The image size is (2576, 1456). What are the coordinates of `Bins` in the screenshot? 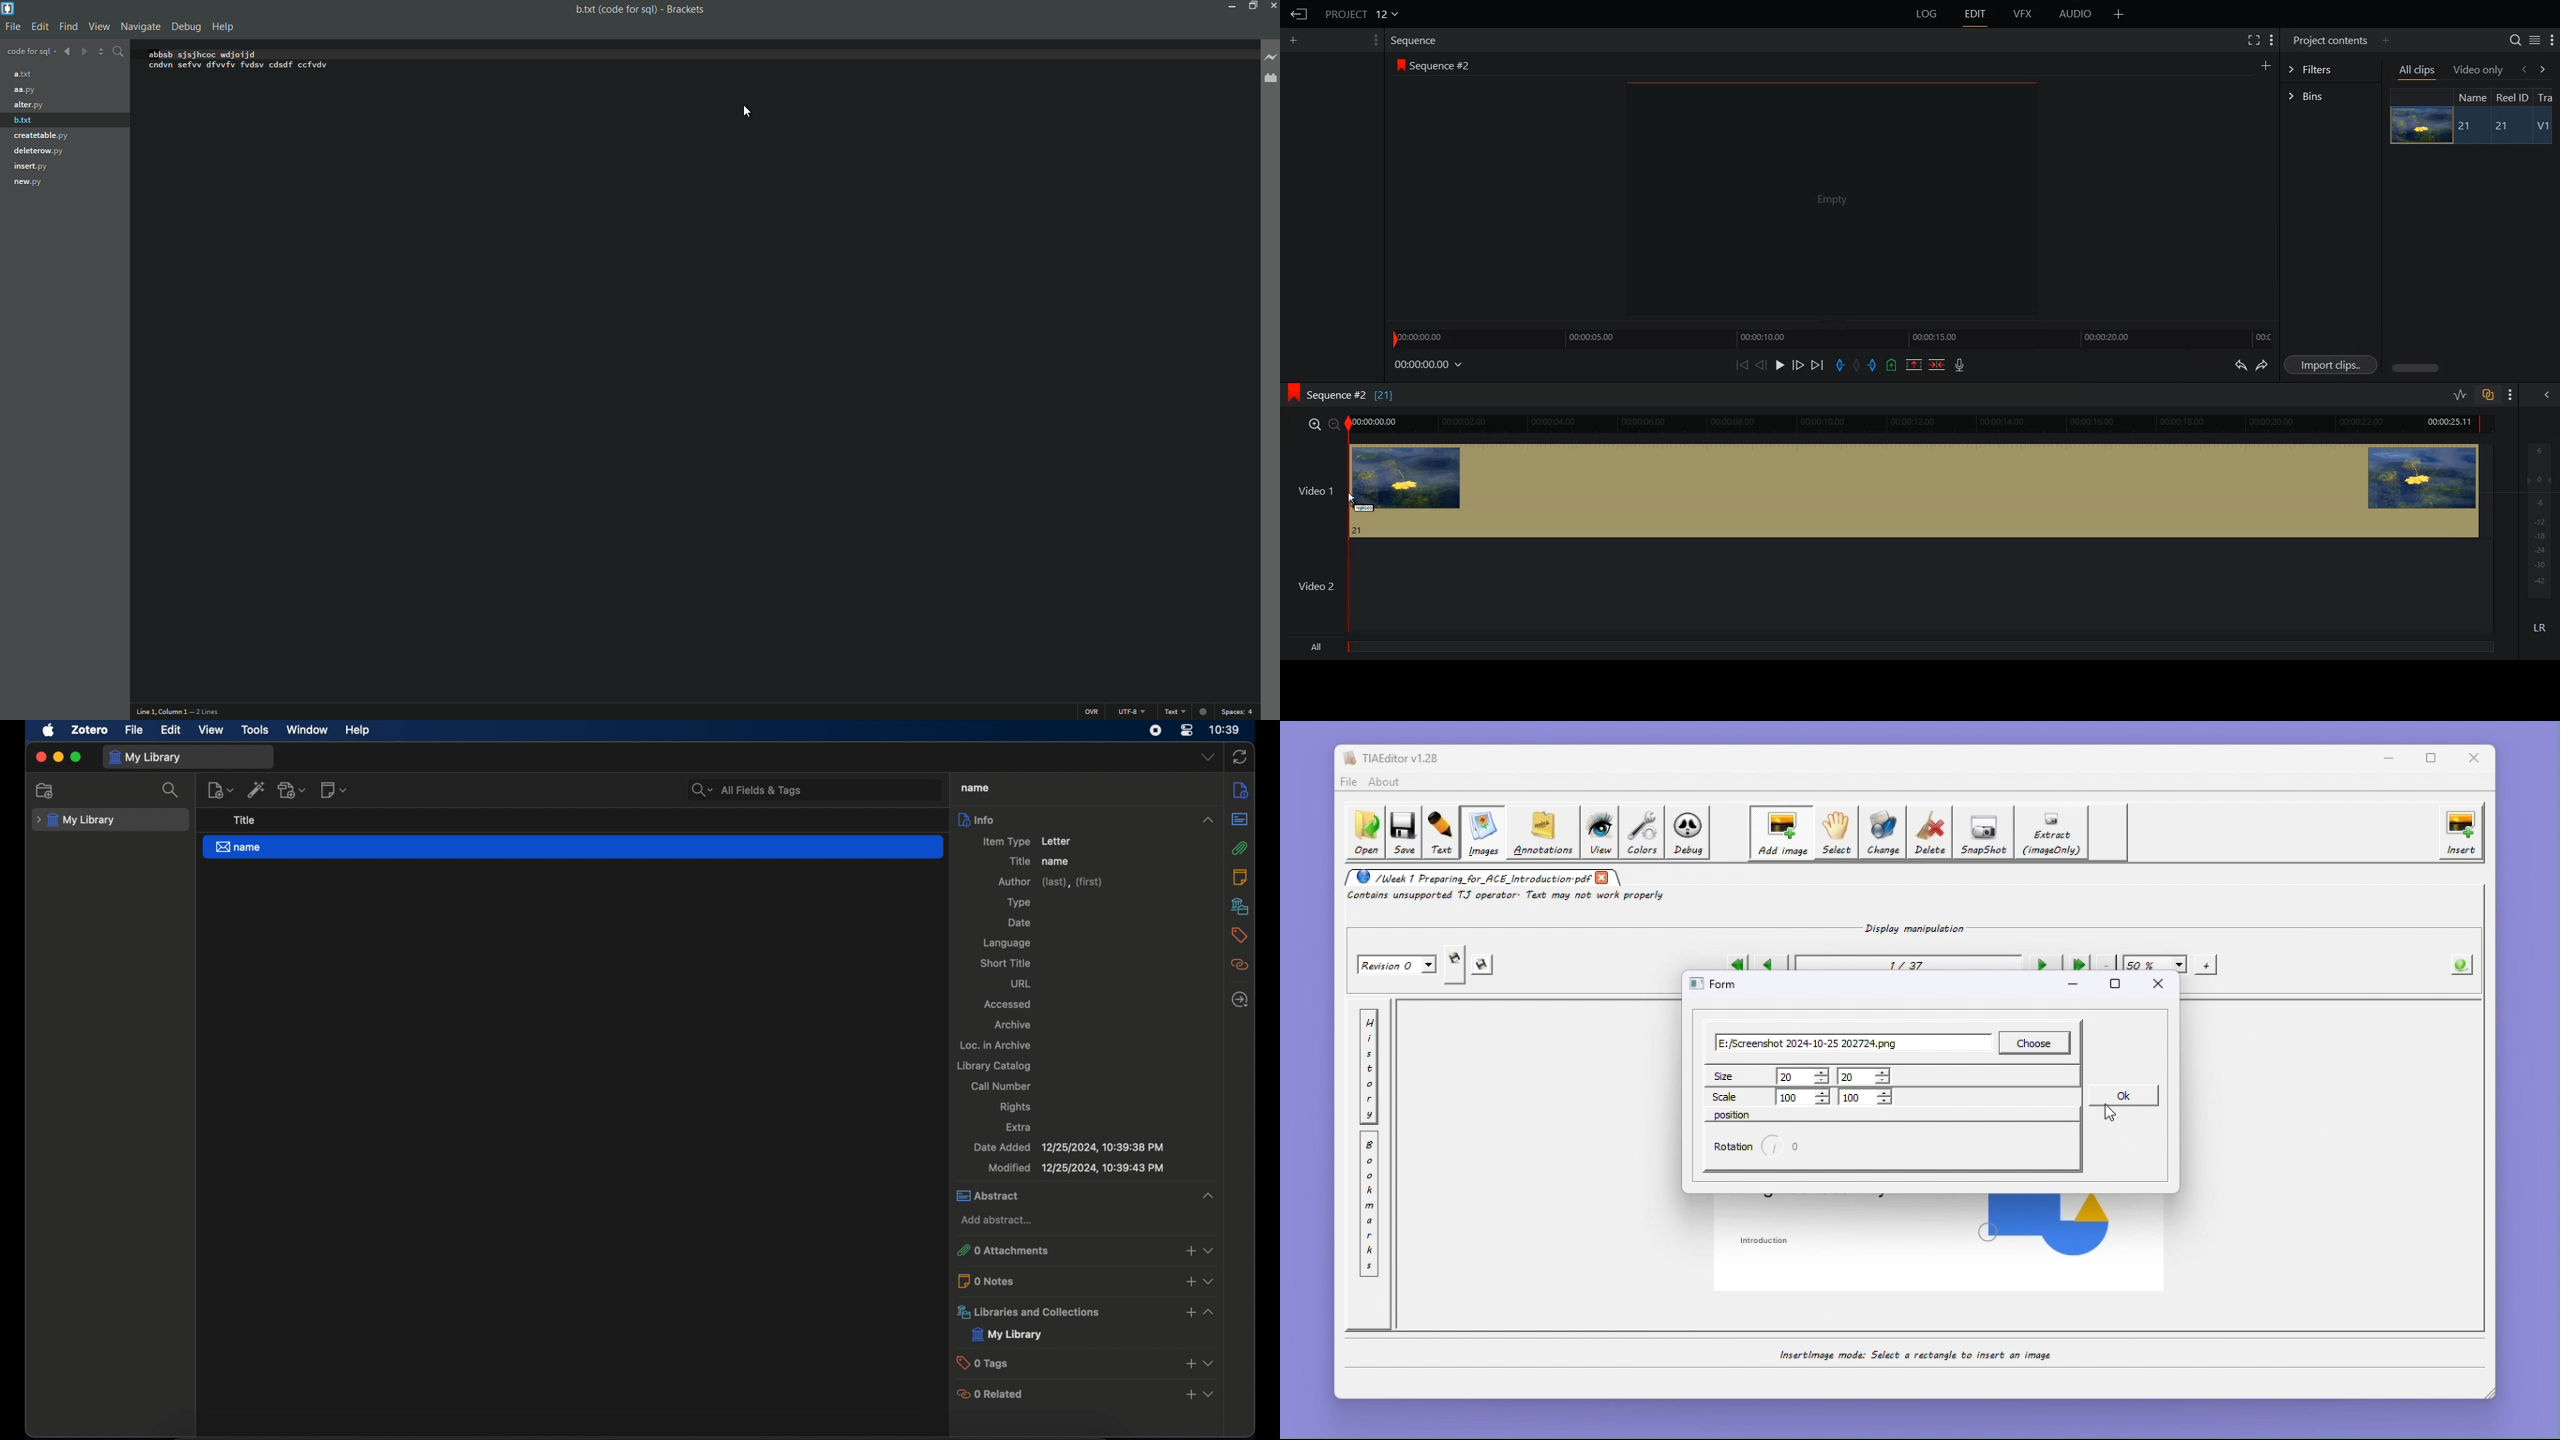 It's located at (2331, 96).